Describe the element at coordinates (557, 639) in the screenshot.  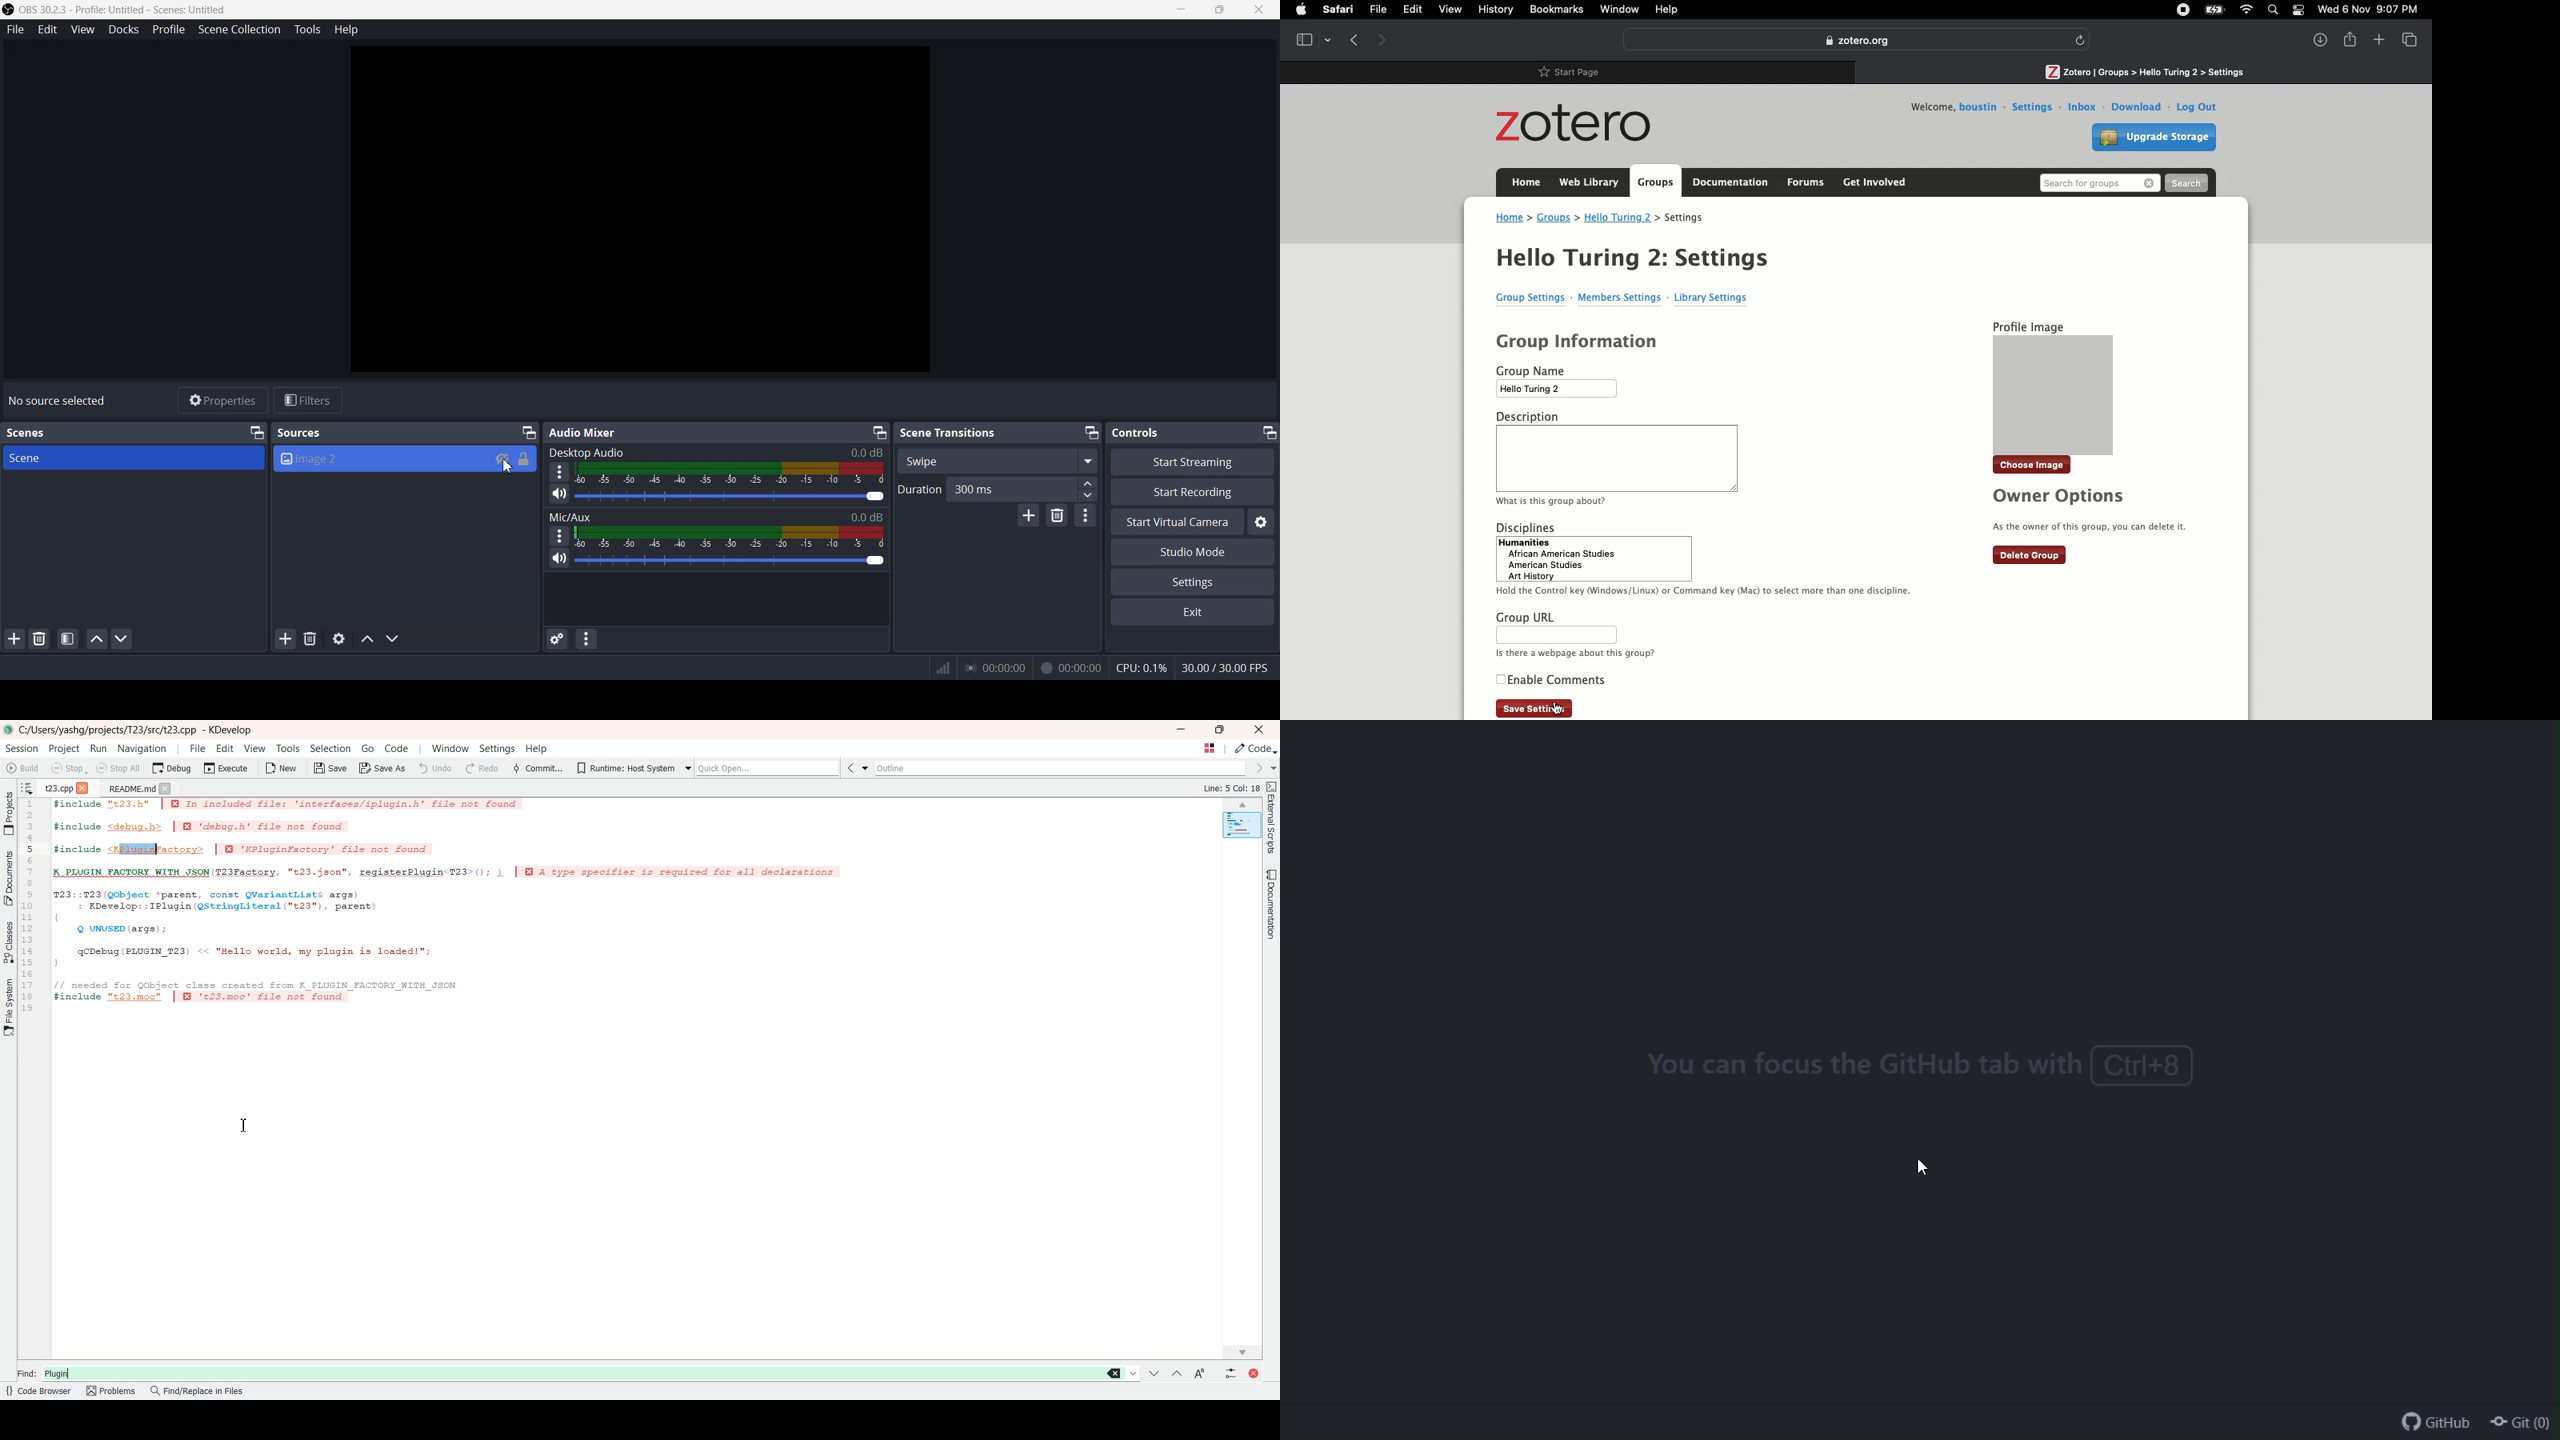
I see `Advance Audio properties` at that location.